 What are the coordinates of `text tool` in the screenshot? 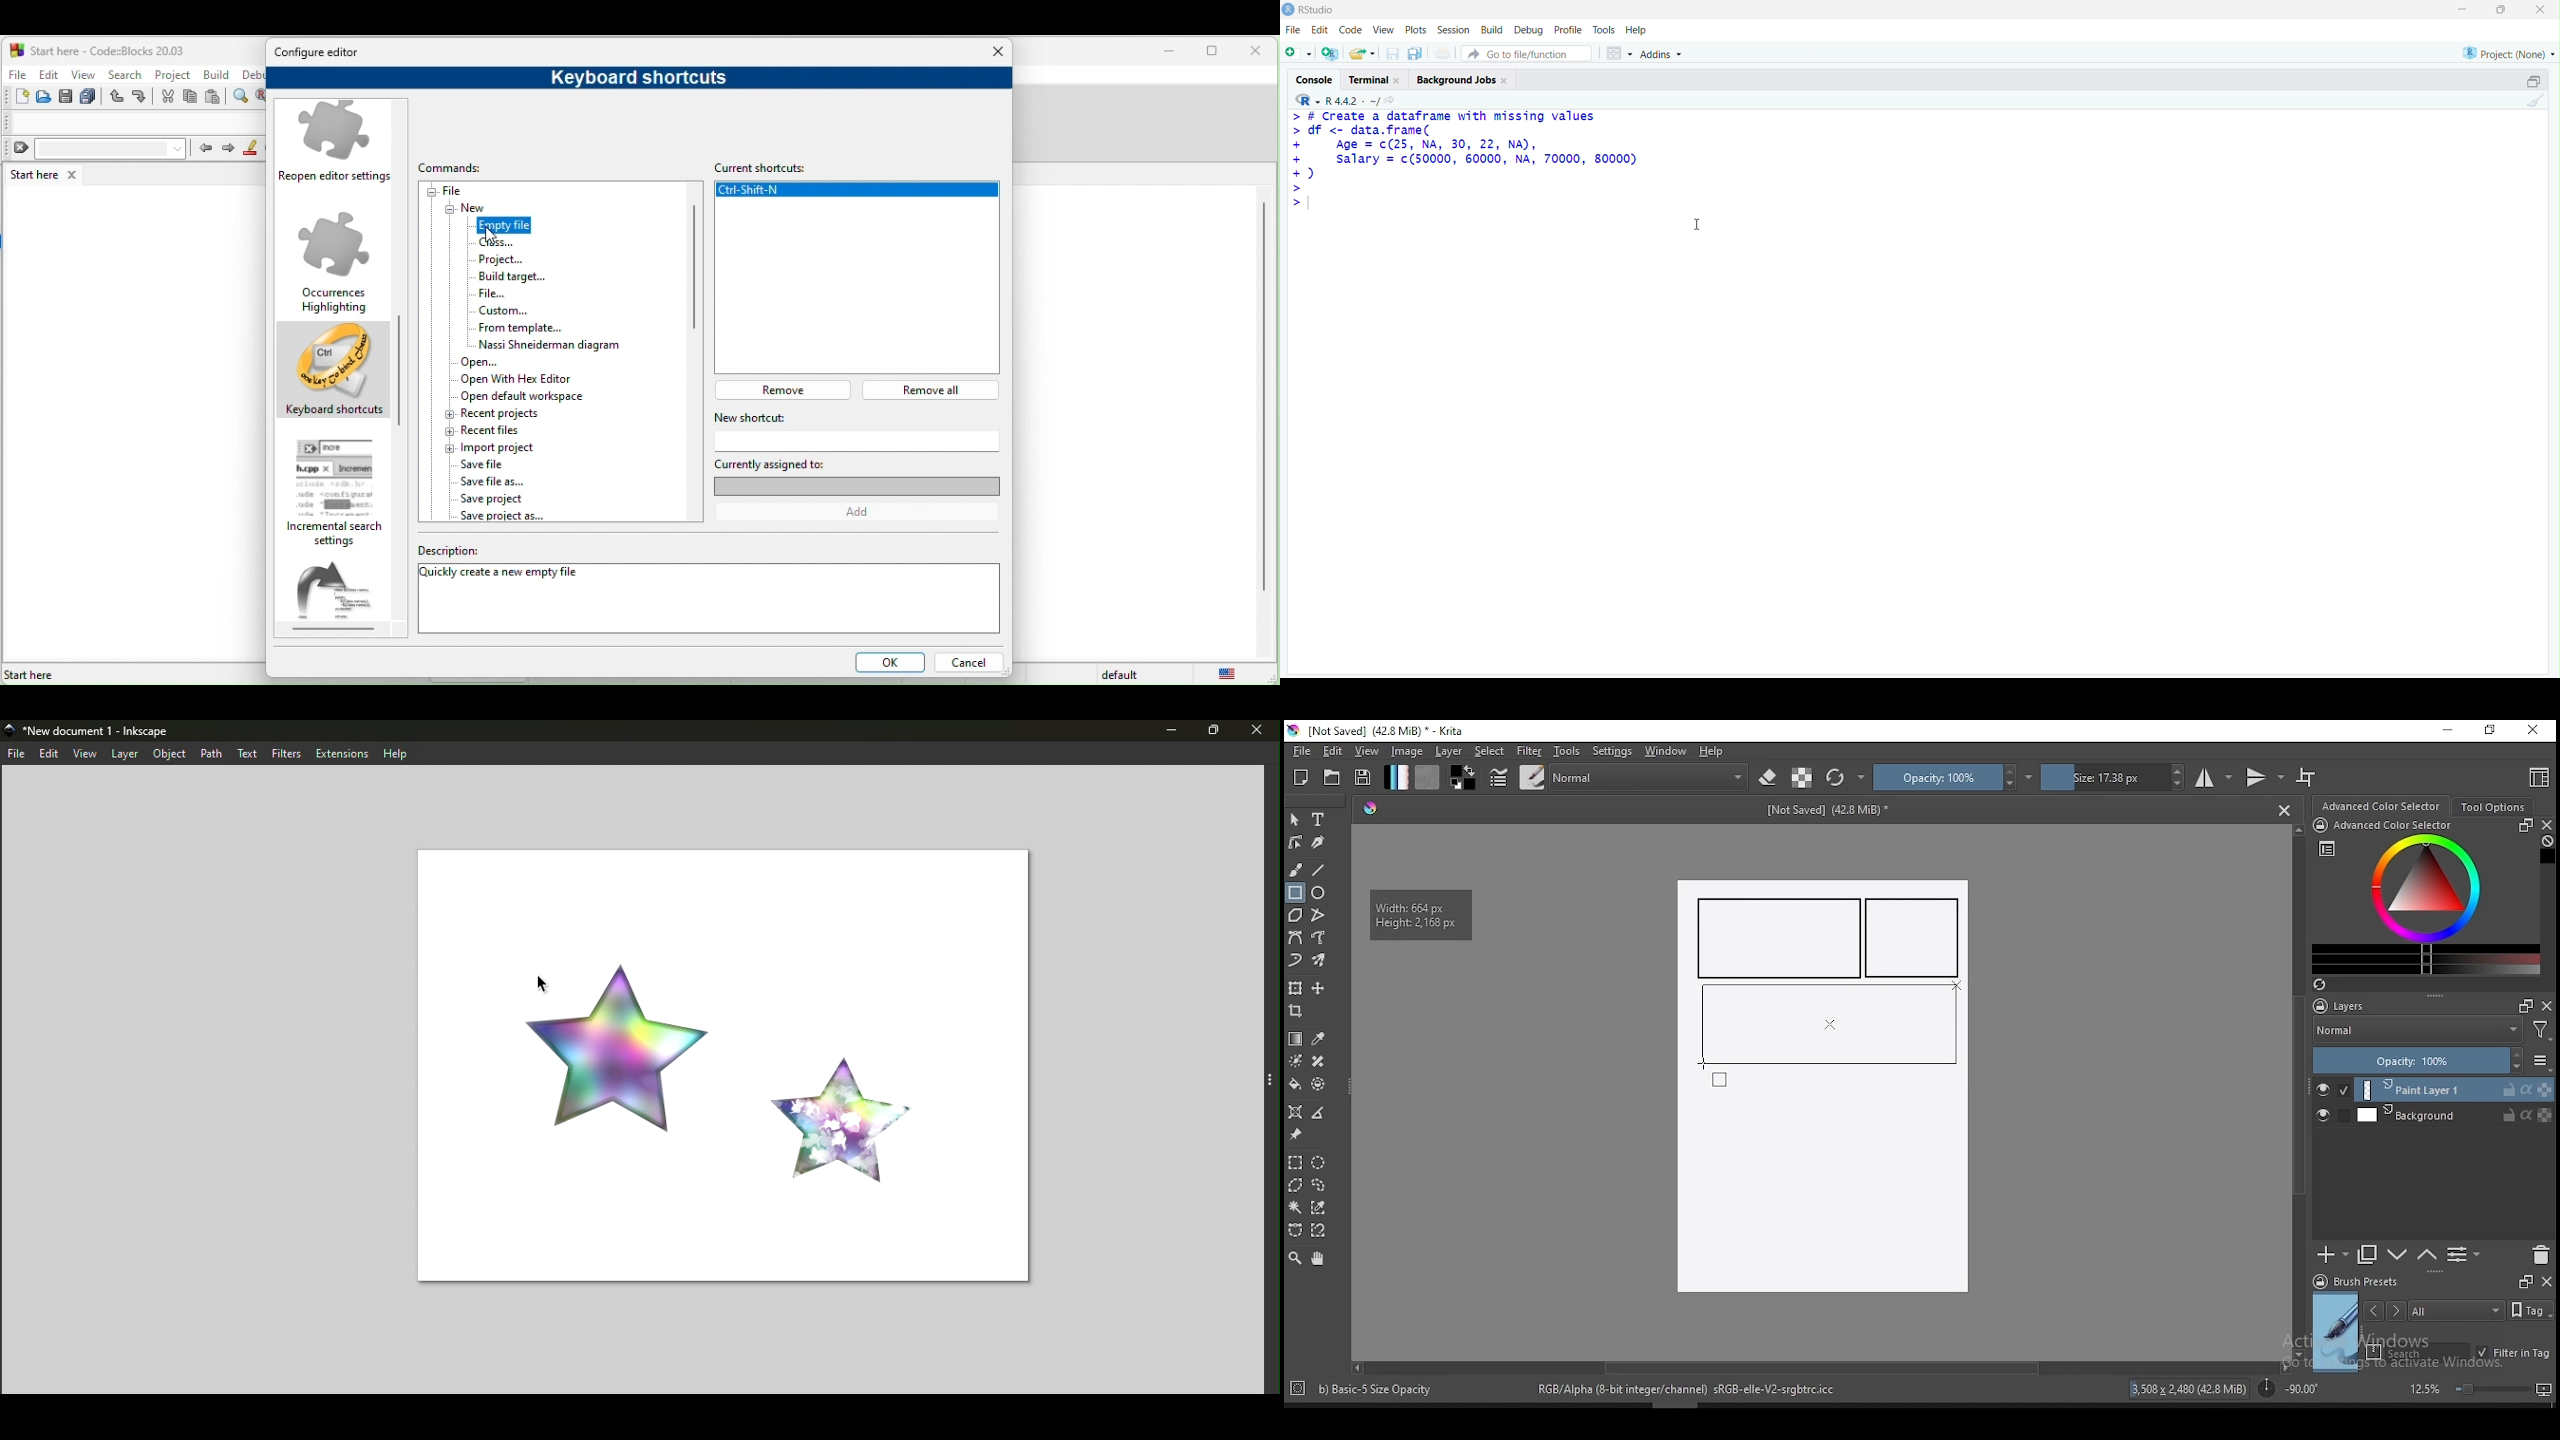 It's located at (1319, 820).